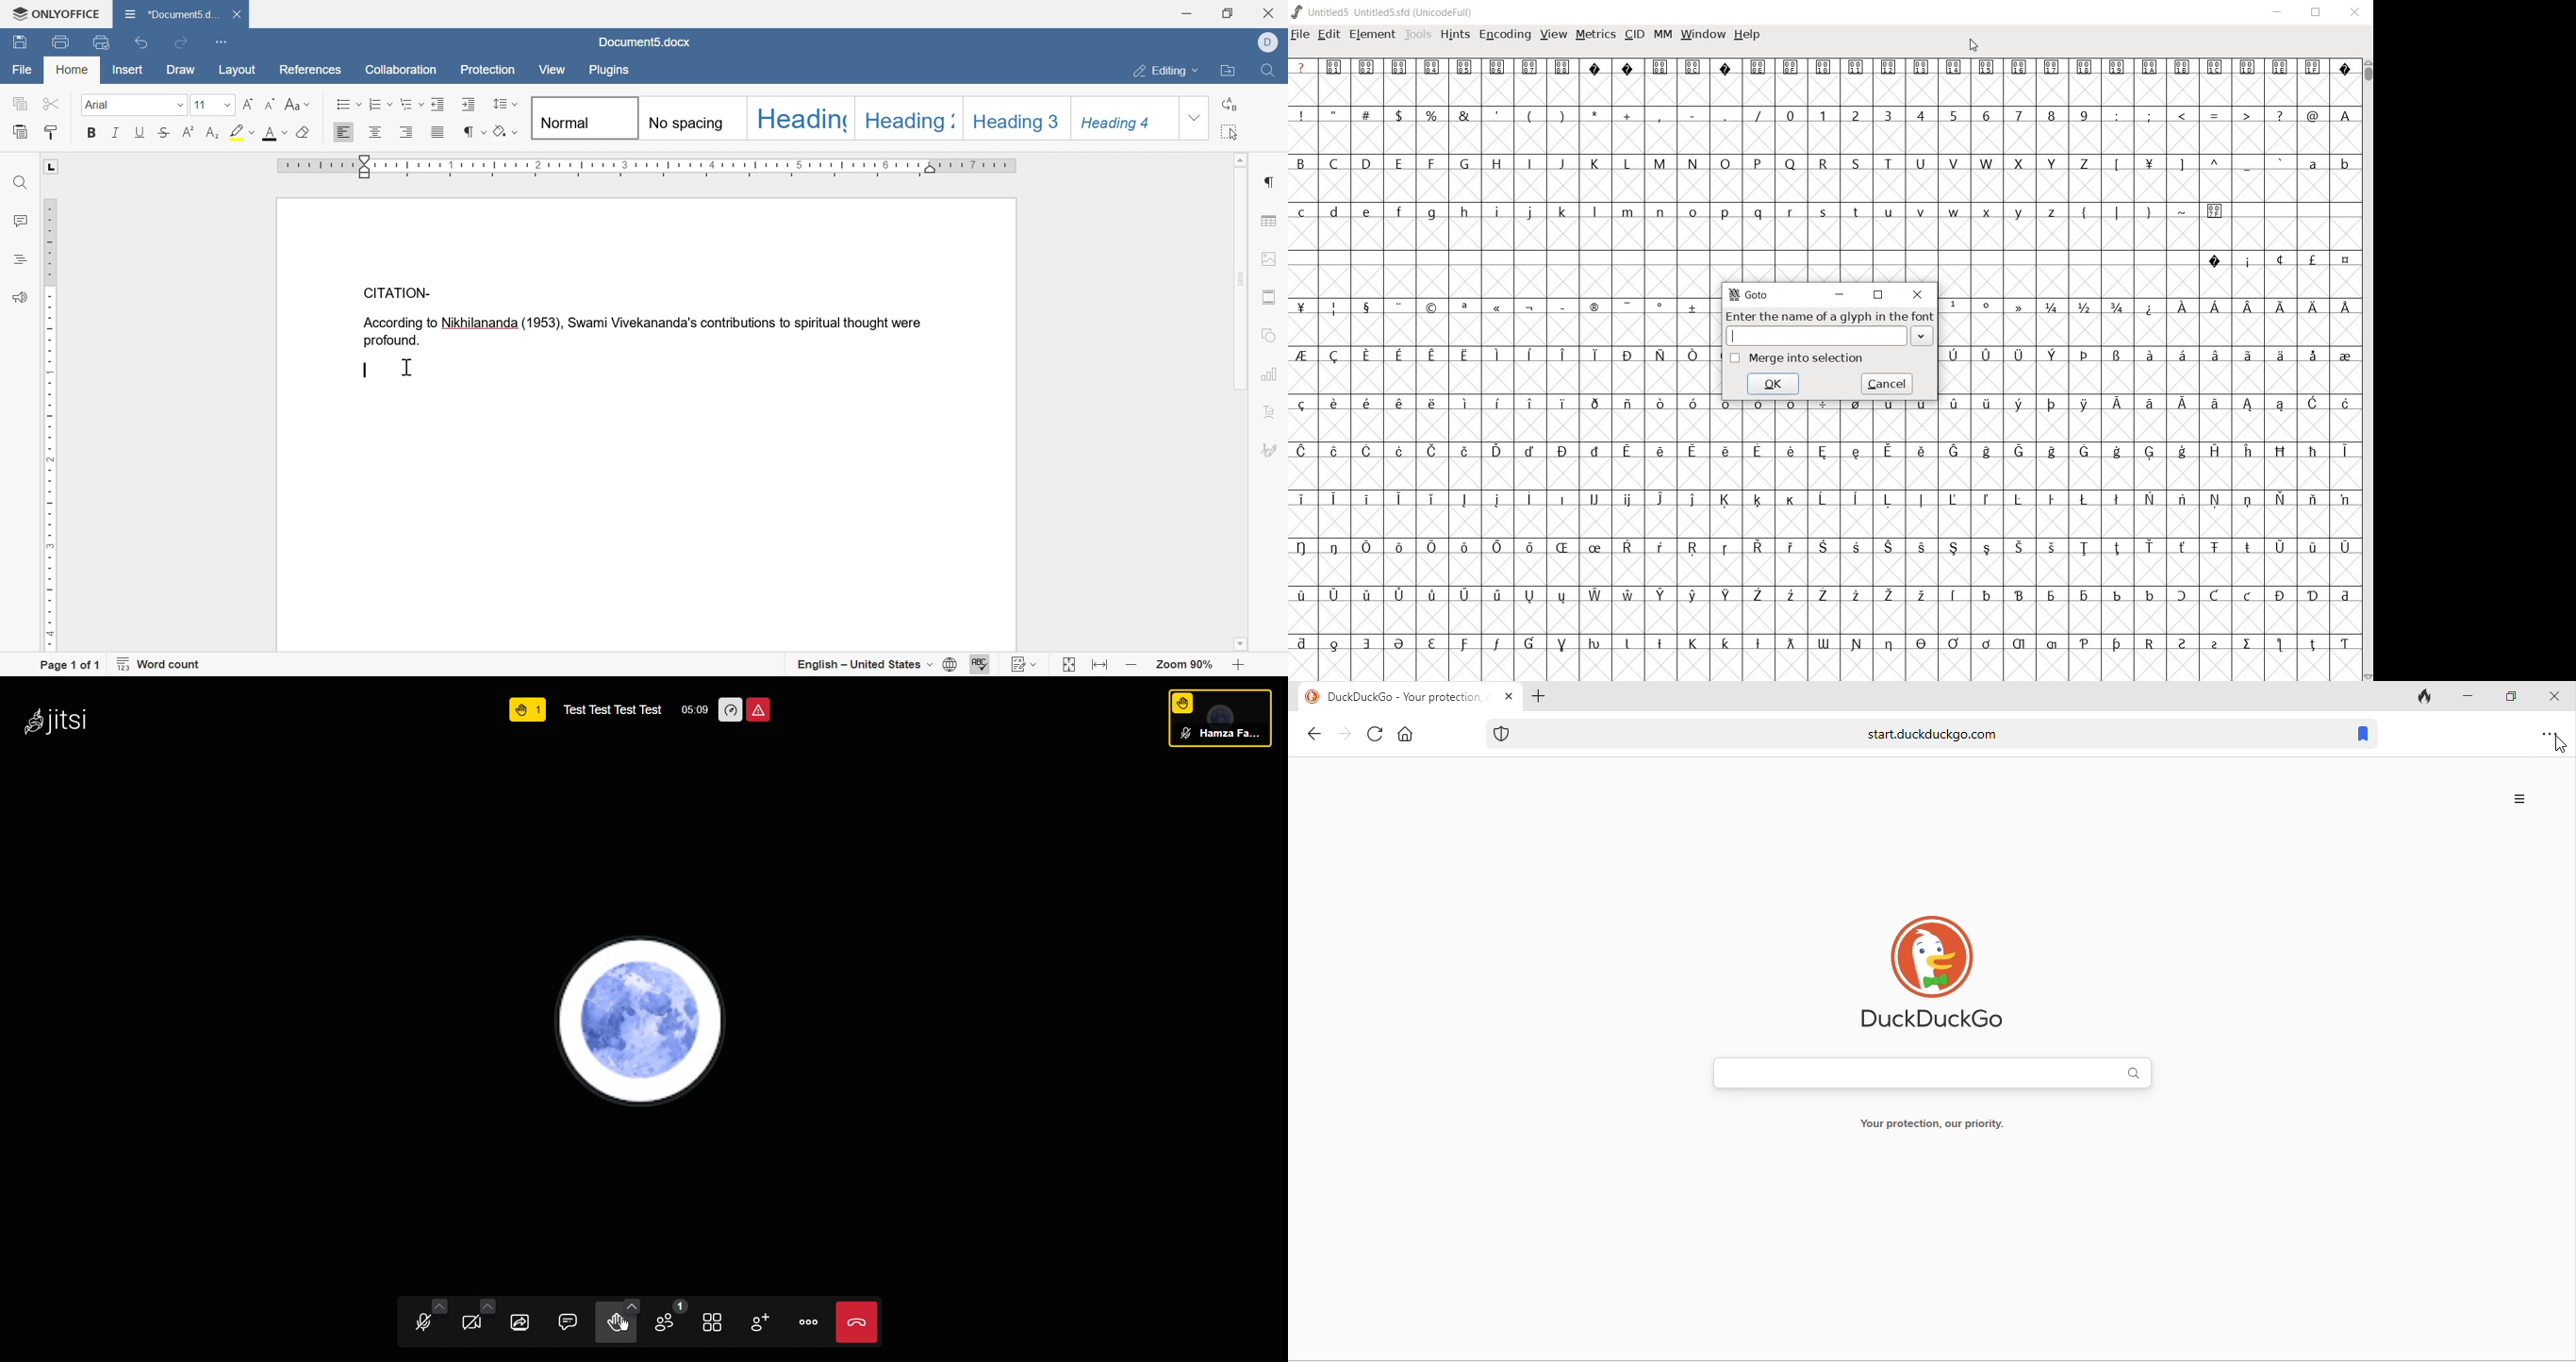 The height and width of the screenshot is (1372, 2576). Describe the element at coordinates (1431, 547) in the screenshot. I see `Symbol` at that location.